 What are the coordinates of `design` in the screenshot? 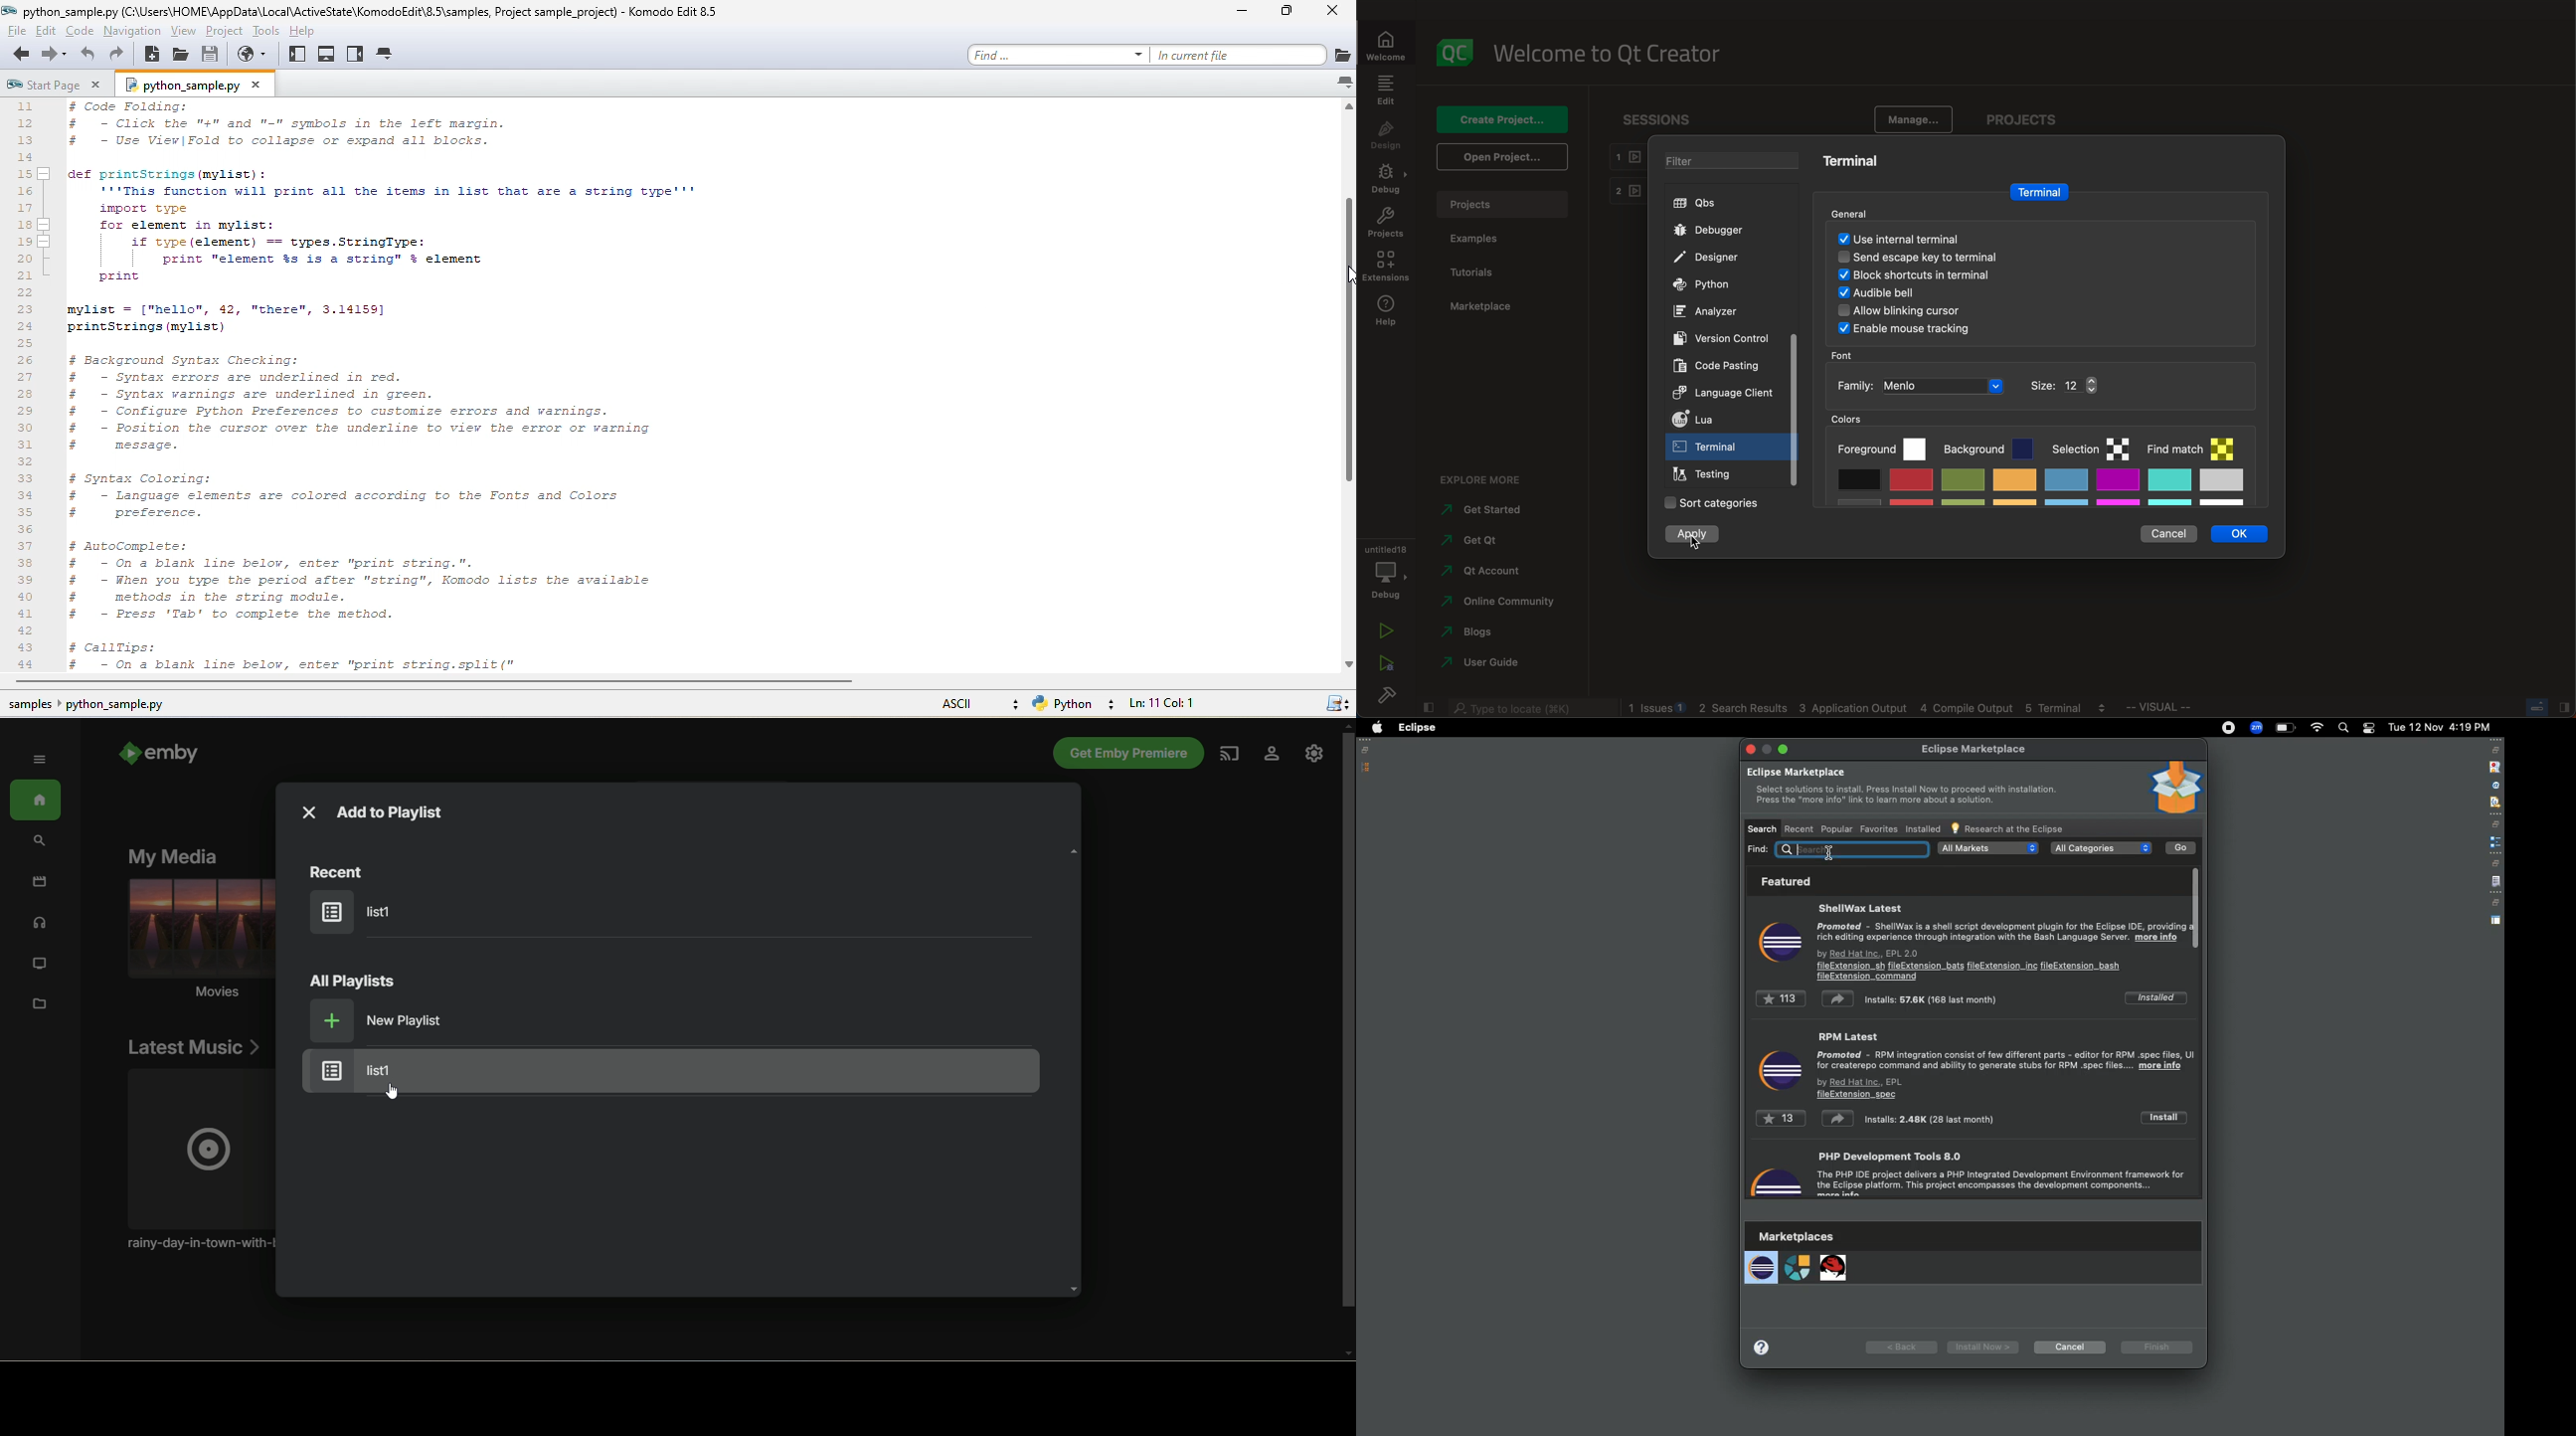 It's located at (1388, 135).